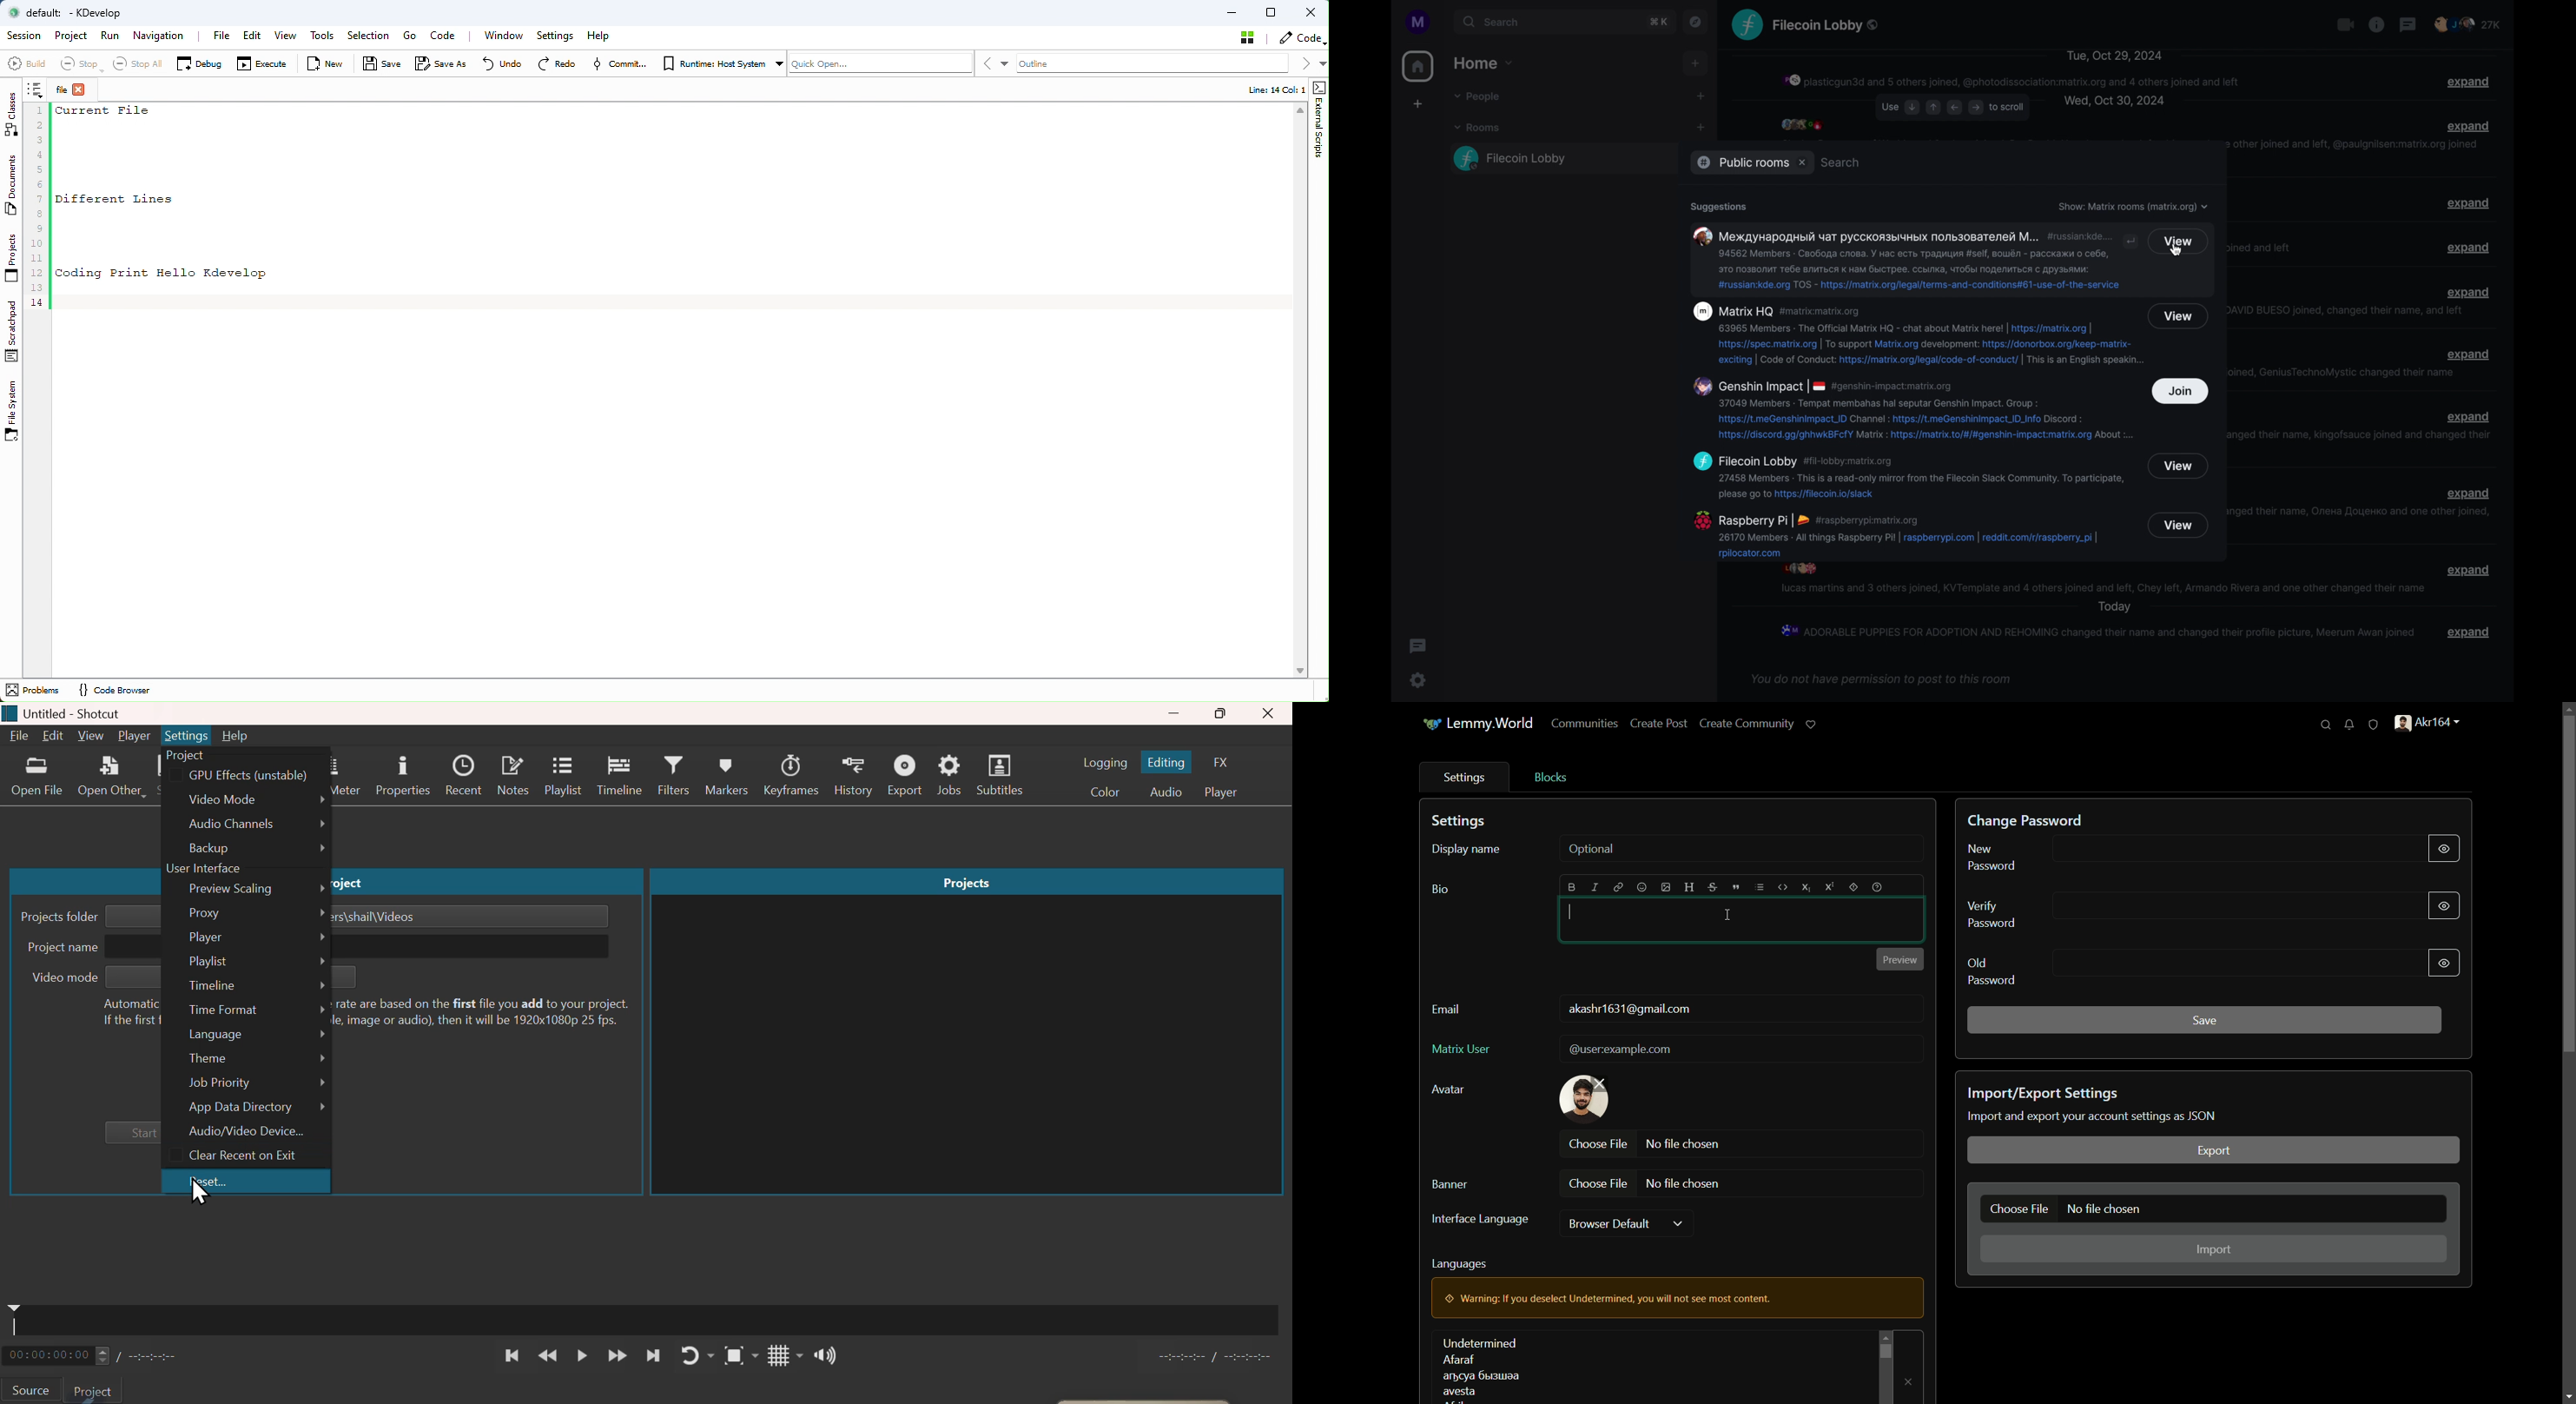 Image resolution: width=2576 pixels, height=1428 pixels. I want to click on text, so click(489, 1011).